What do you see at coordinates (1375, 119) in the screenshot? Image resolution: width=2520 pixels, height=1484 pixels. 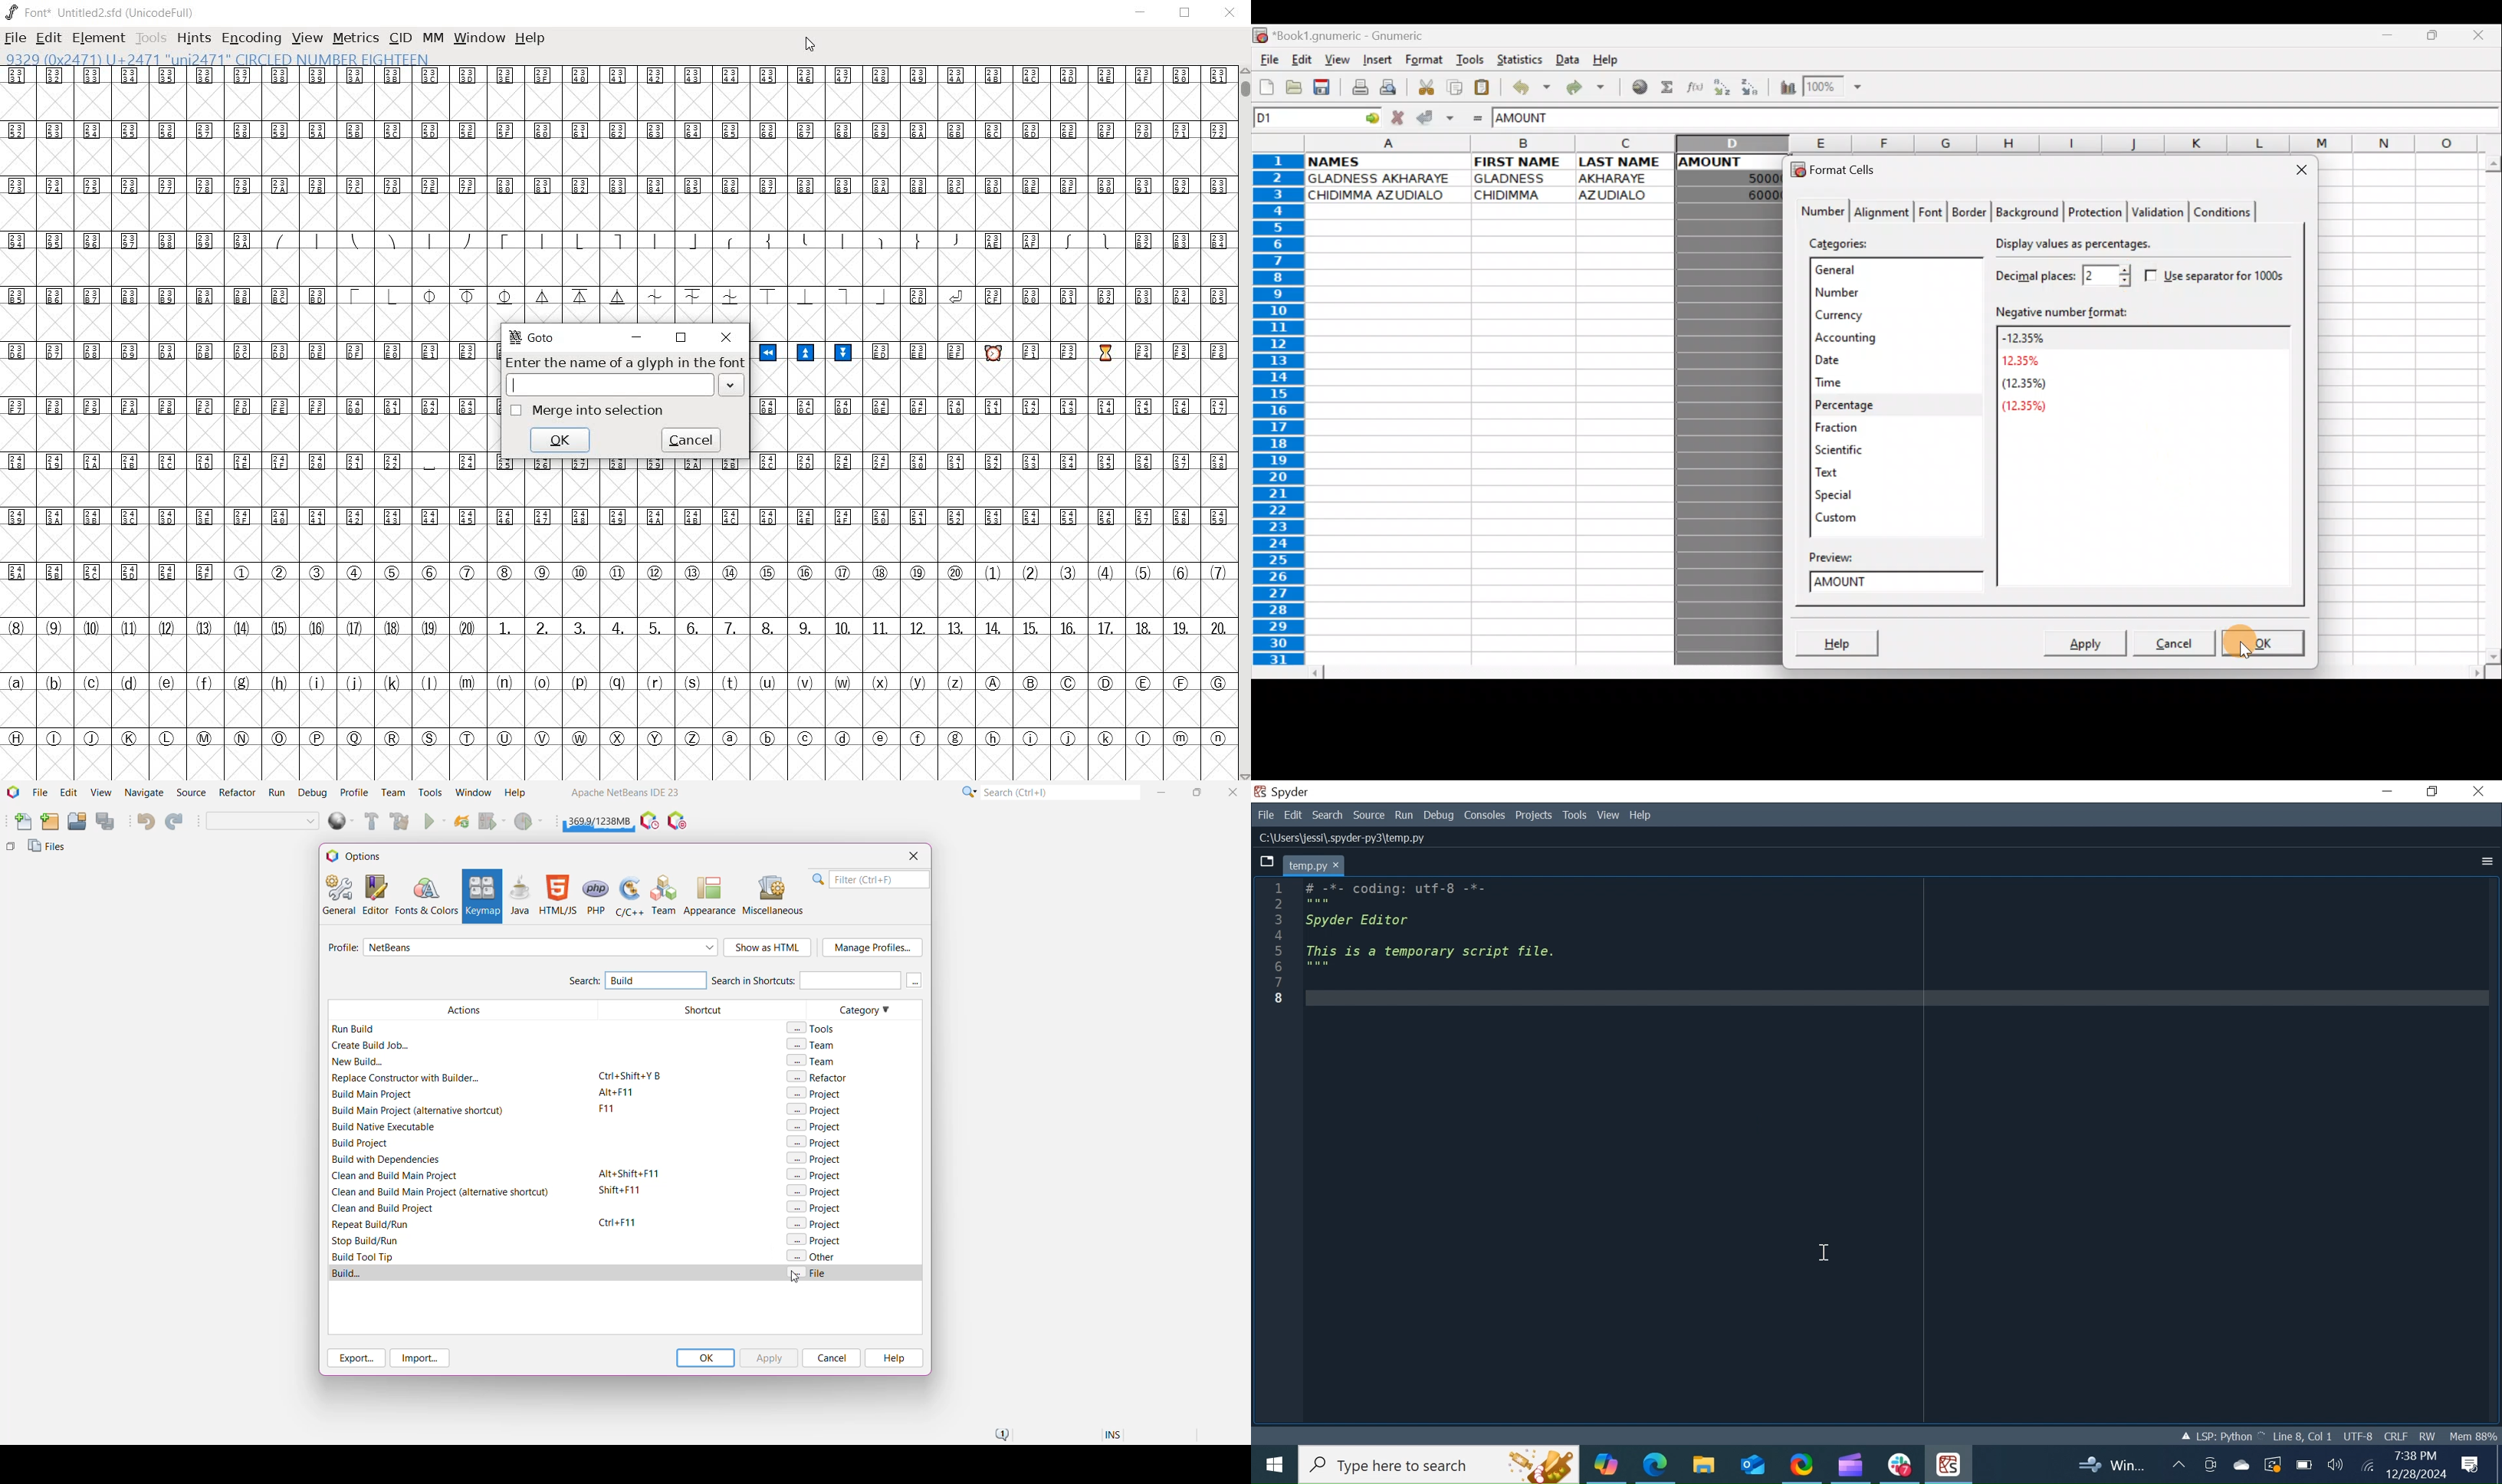 I see `go to` at bounding box center [1375, 119].